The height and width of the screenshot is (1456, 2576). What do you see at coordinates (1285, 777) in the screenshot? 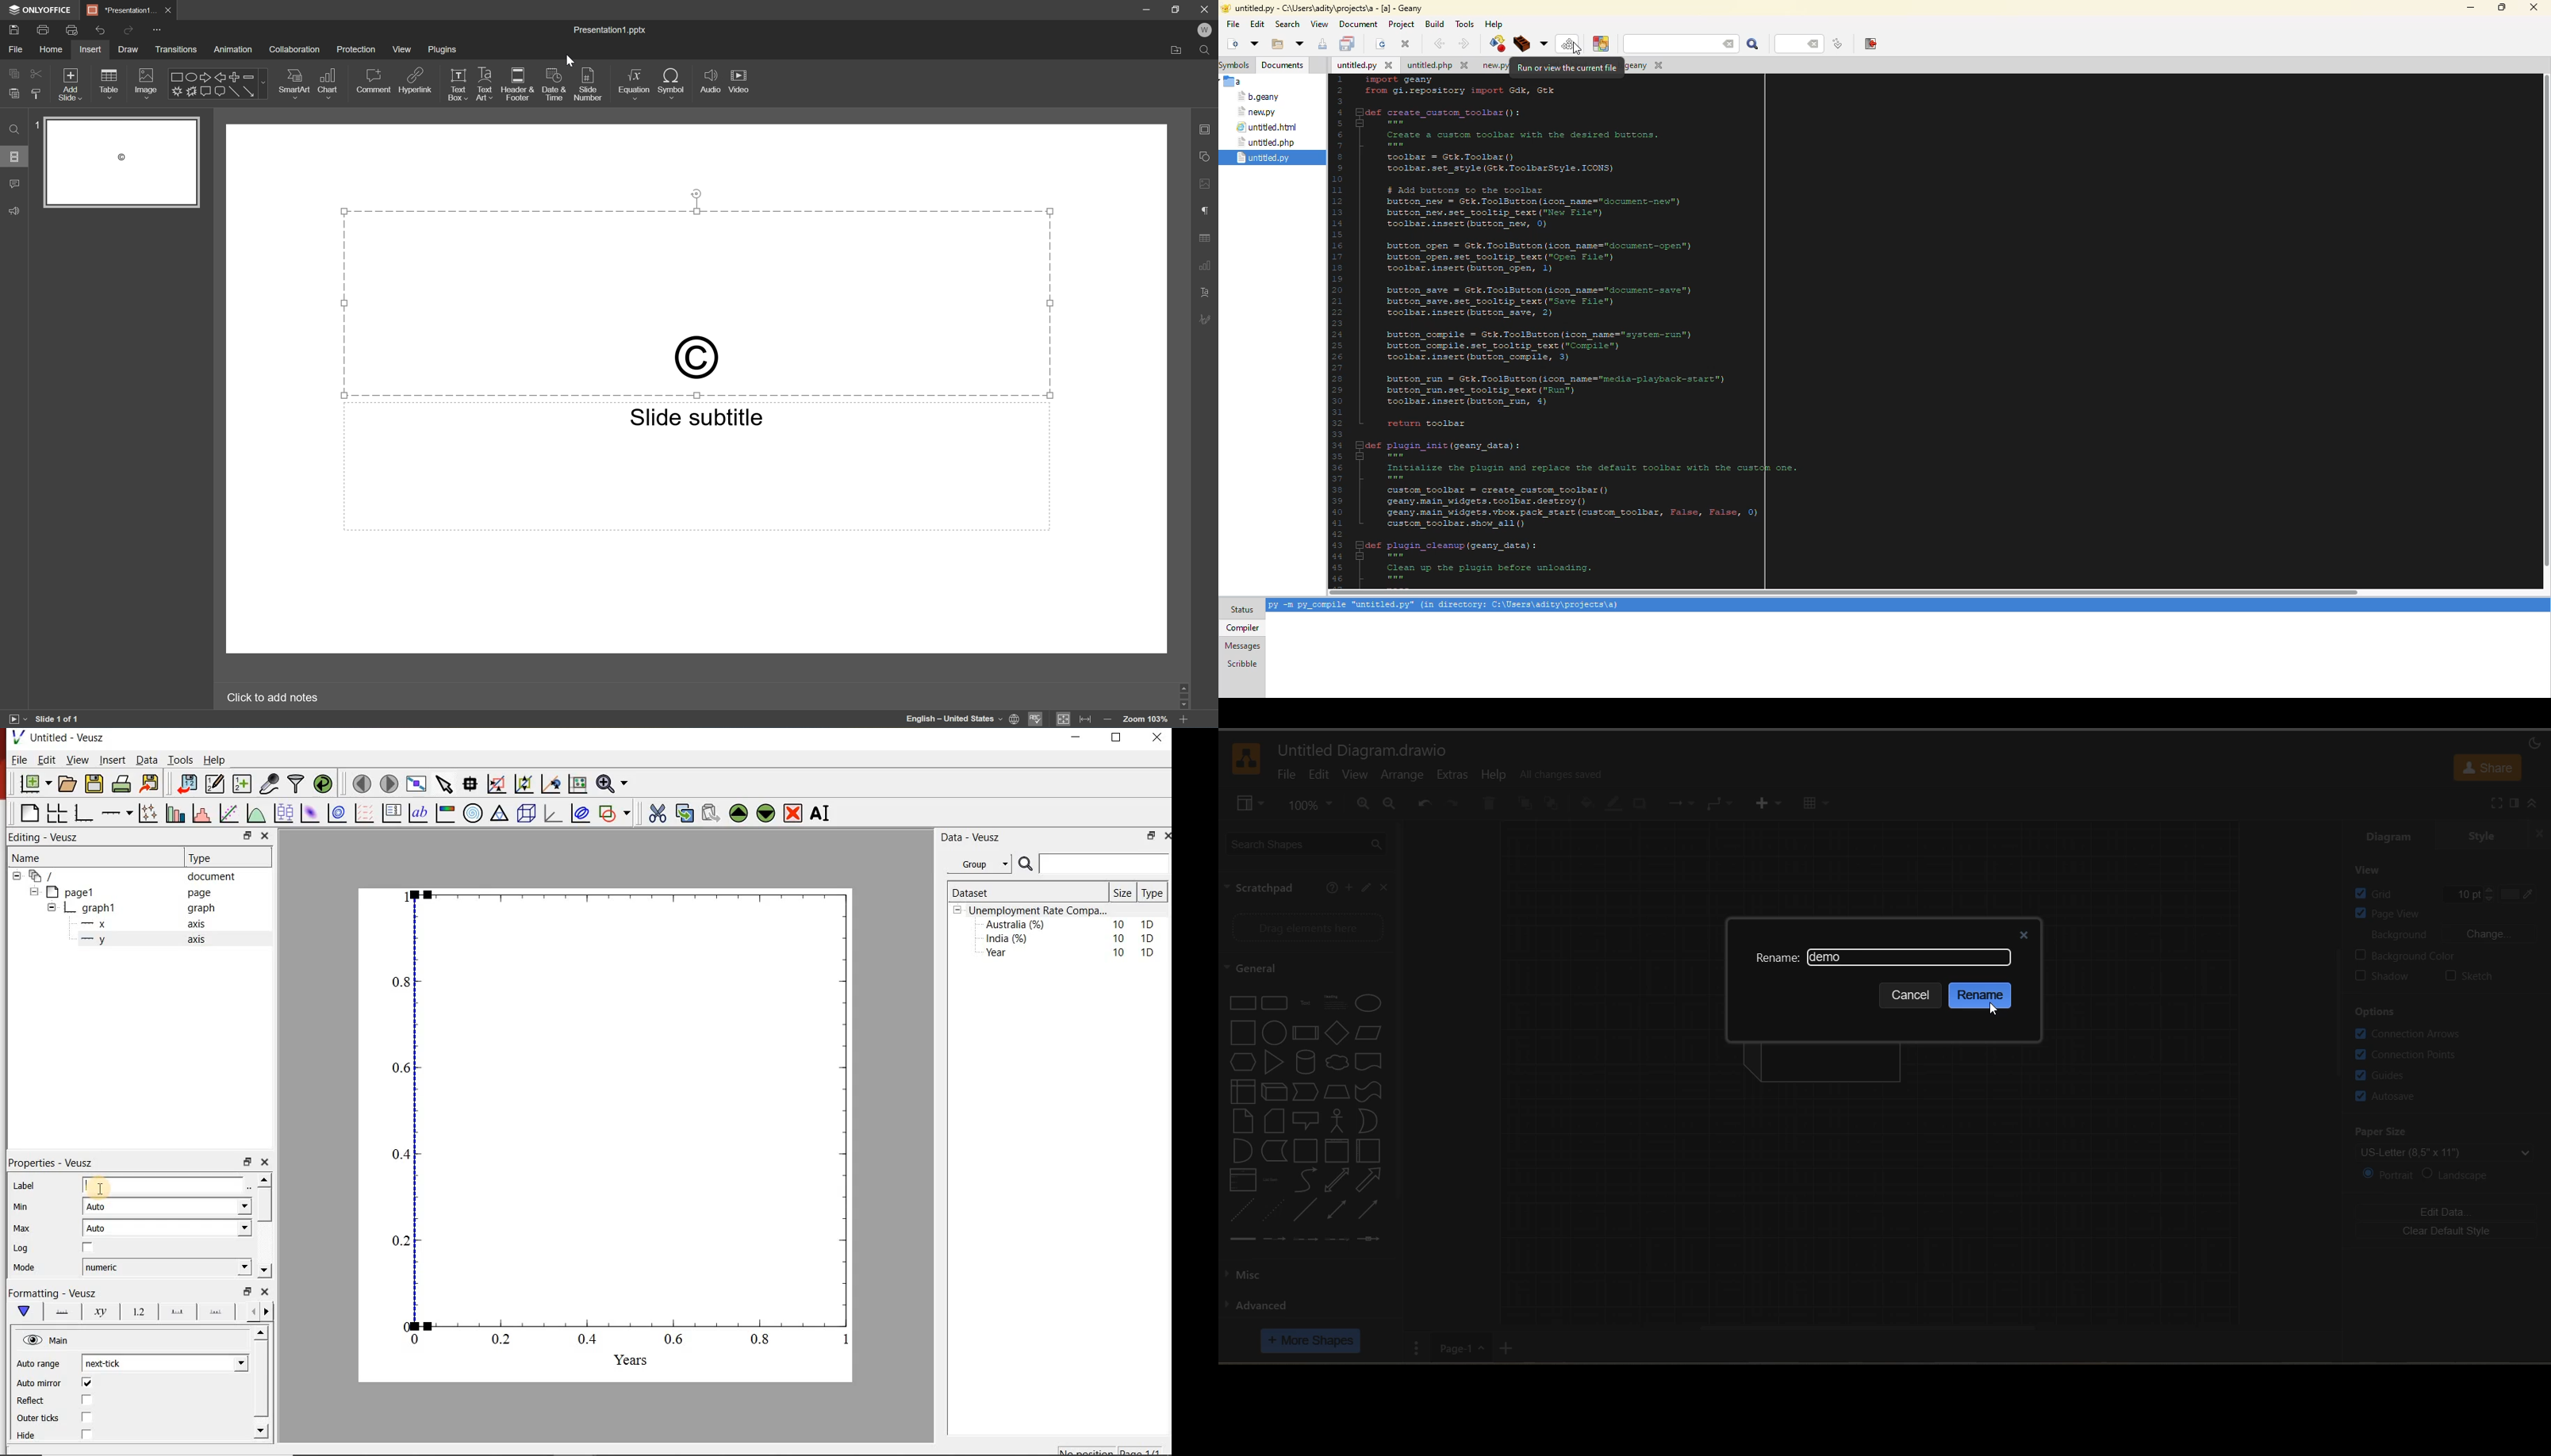
I see `file` at bounding box center [1285, 777].